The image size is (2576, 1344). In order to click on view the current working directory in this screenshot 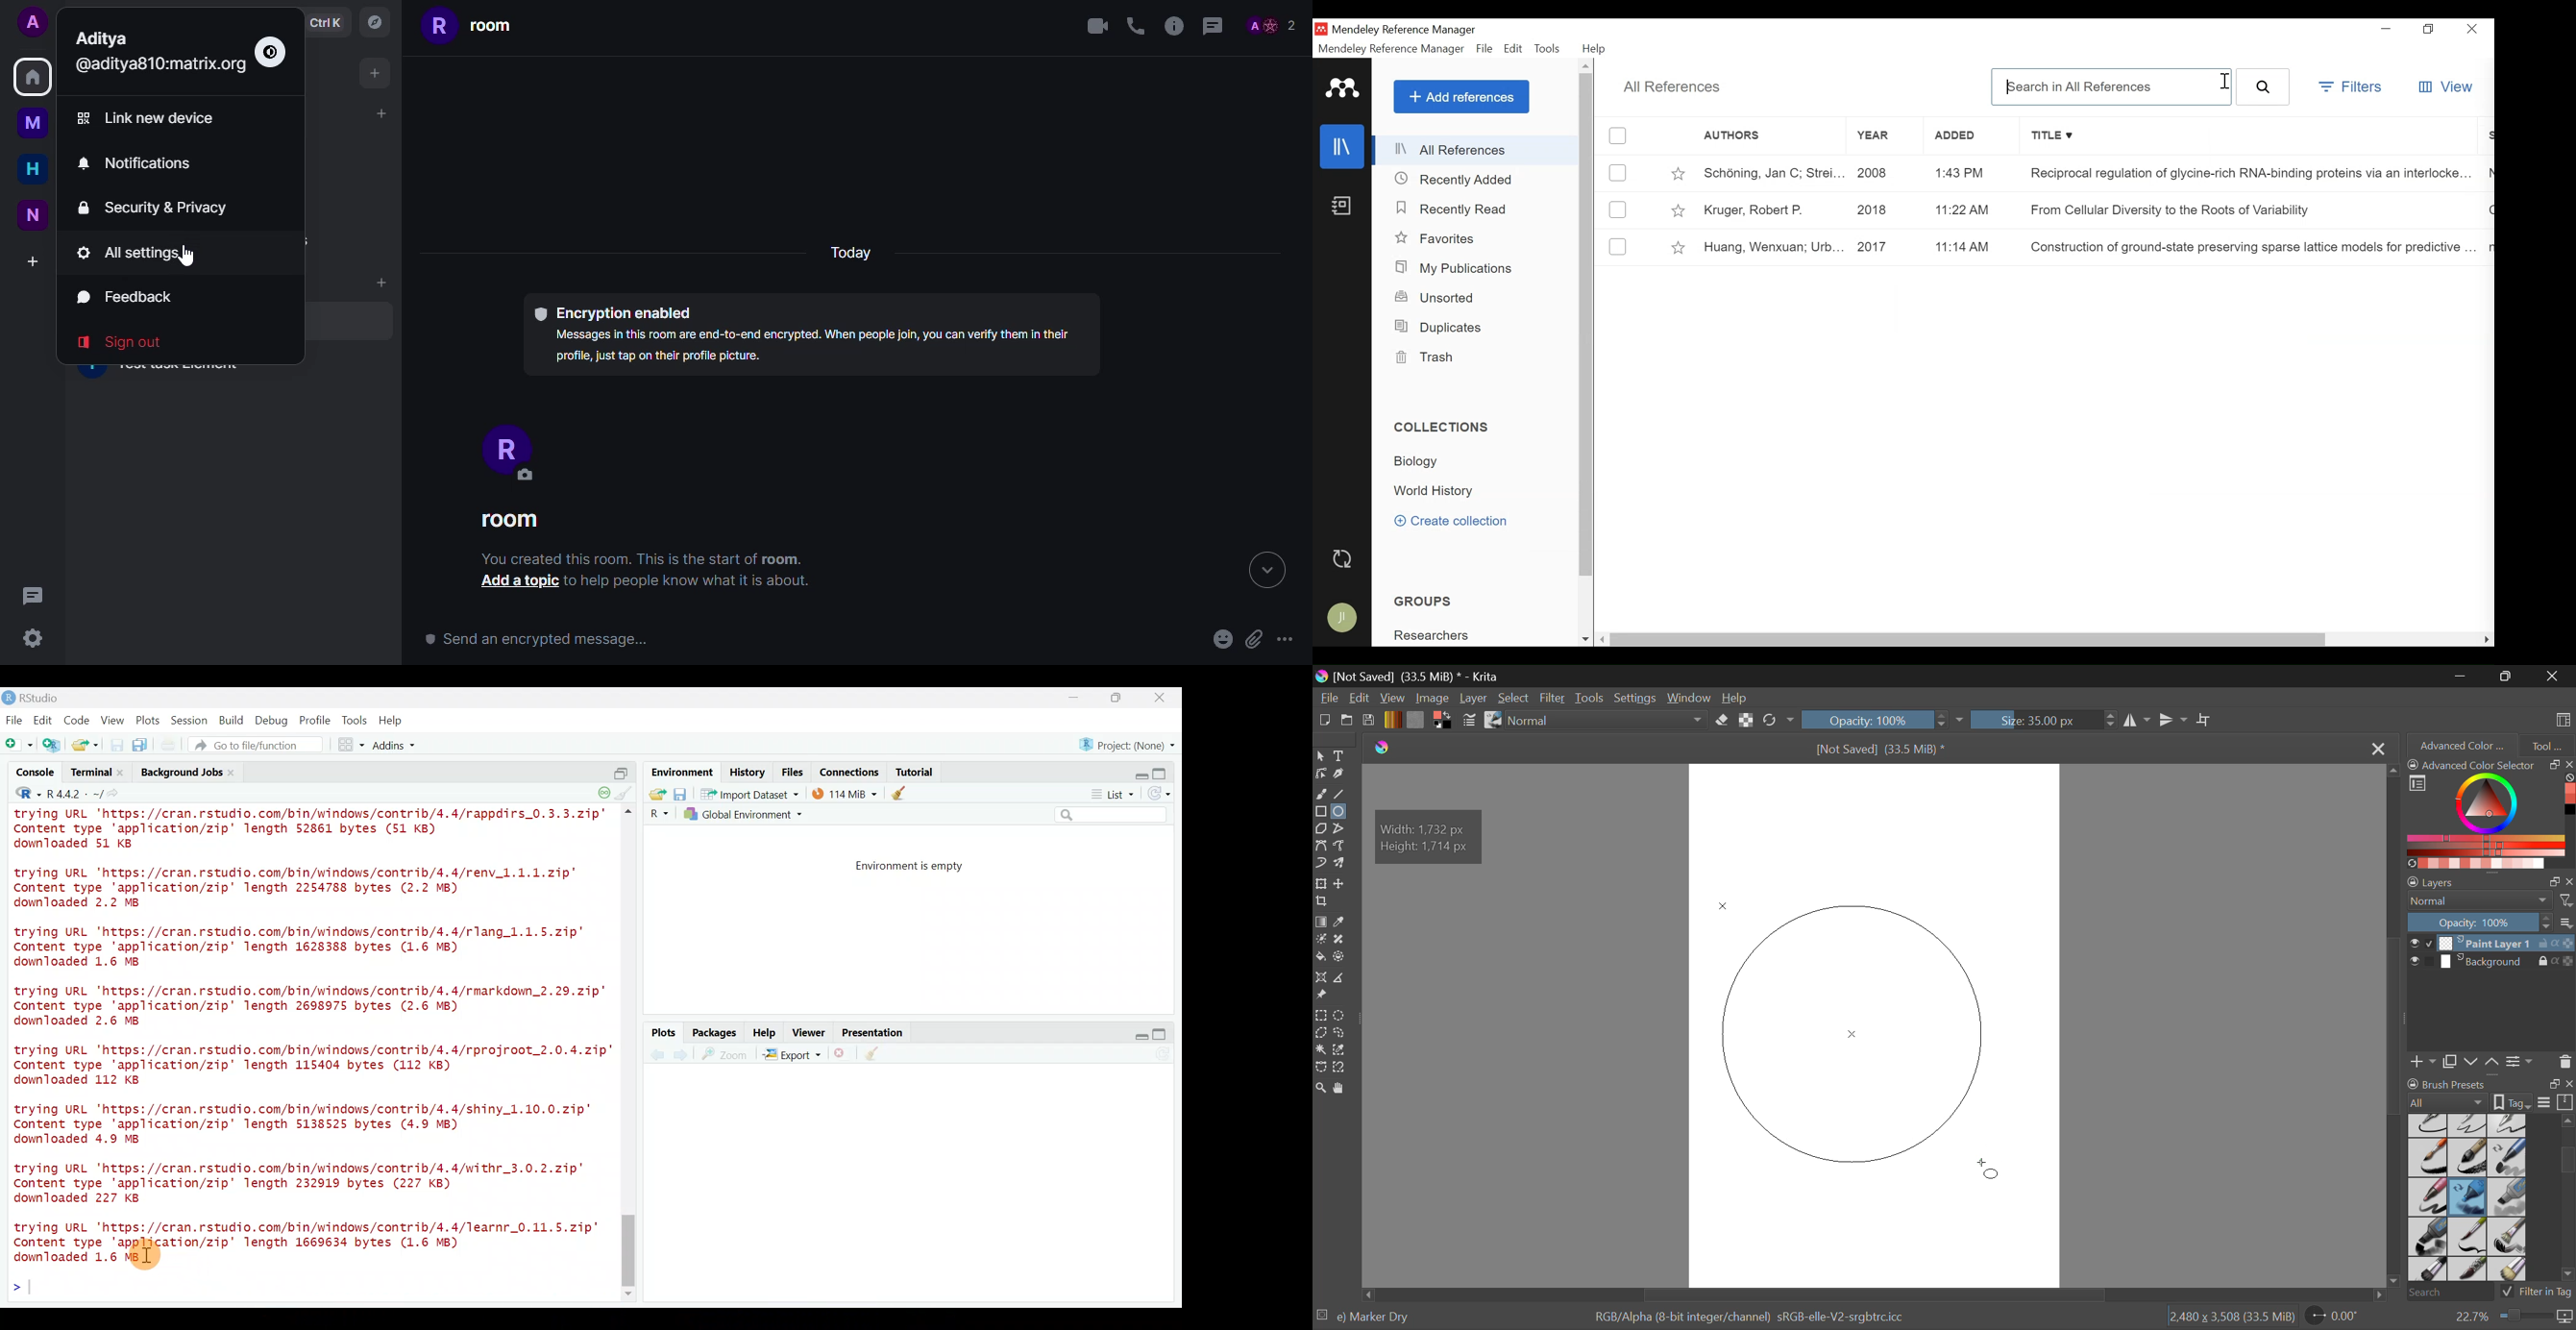, I will do `click(118, 793)`.